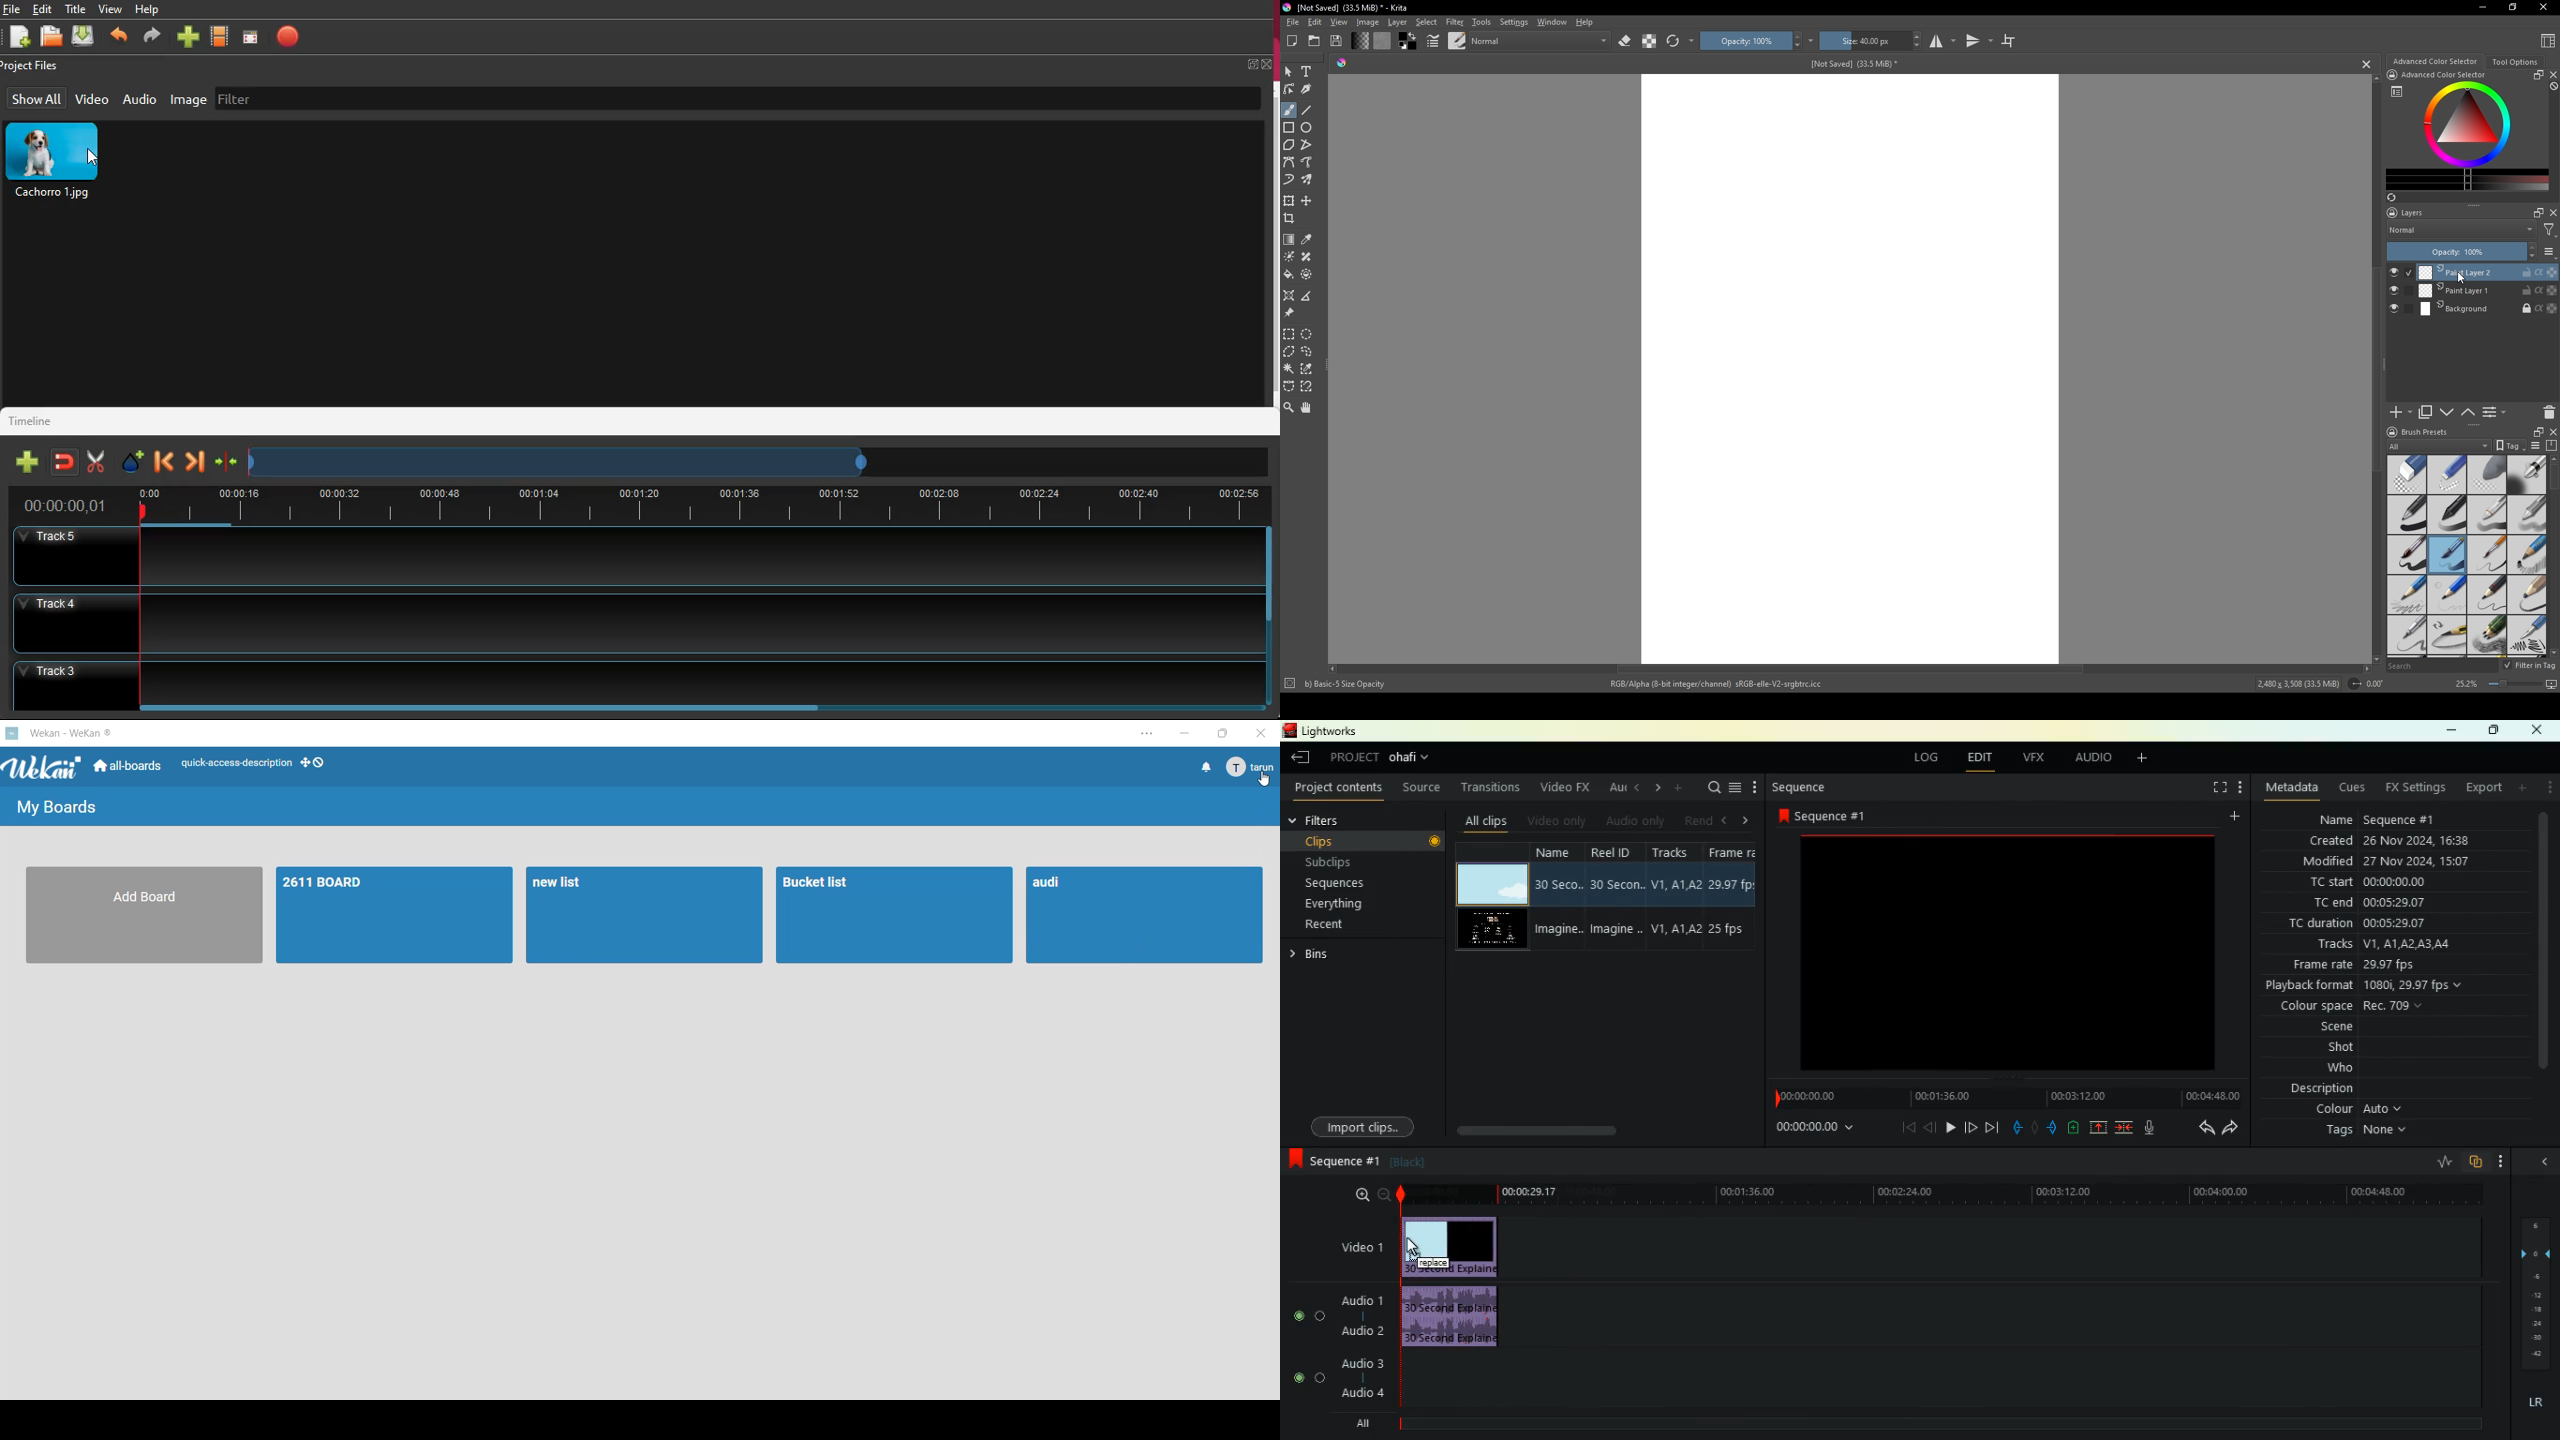  Describe the element at coordinates (2467, 179) in the screenshot. I see `change color` at that location.